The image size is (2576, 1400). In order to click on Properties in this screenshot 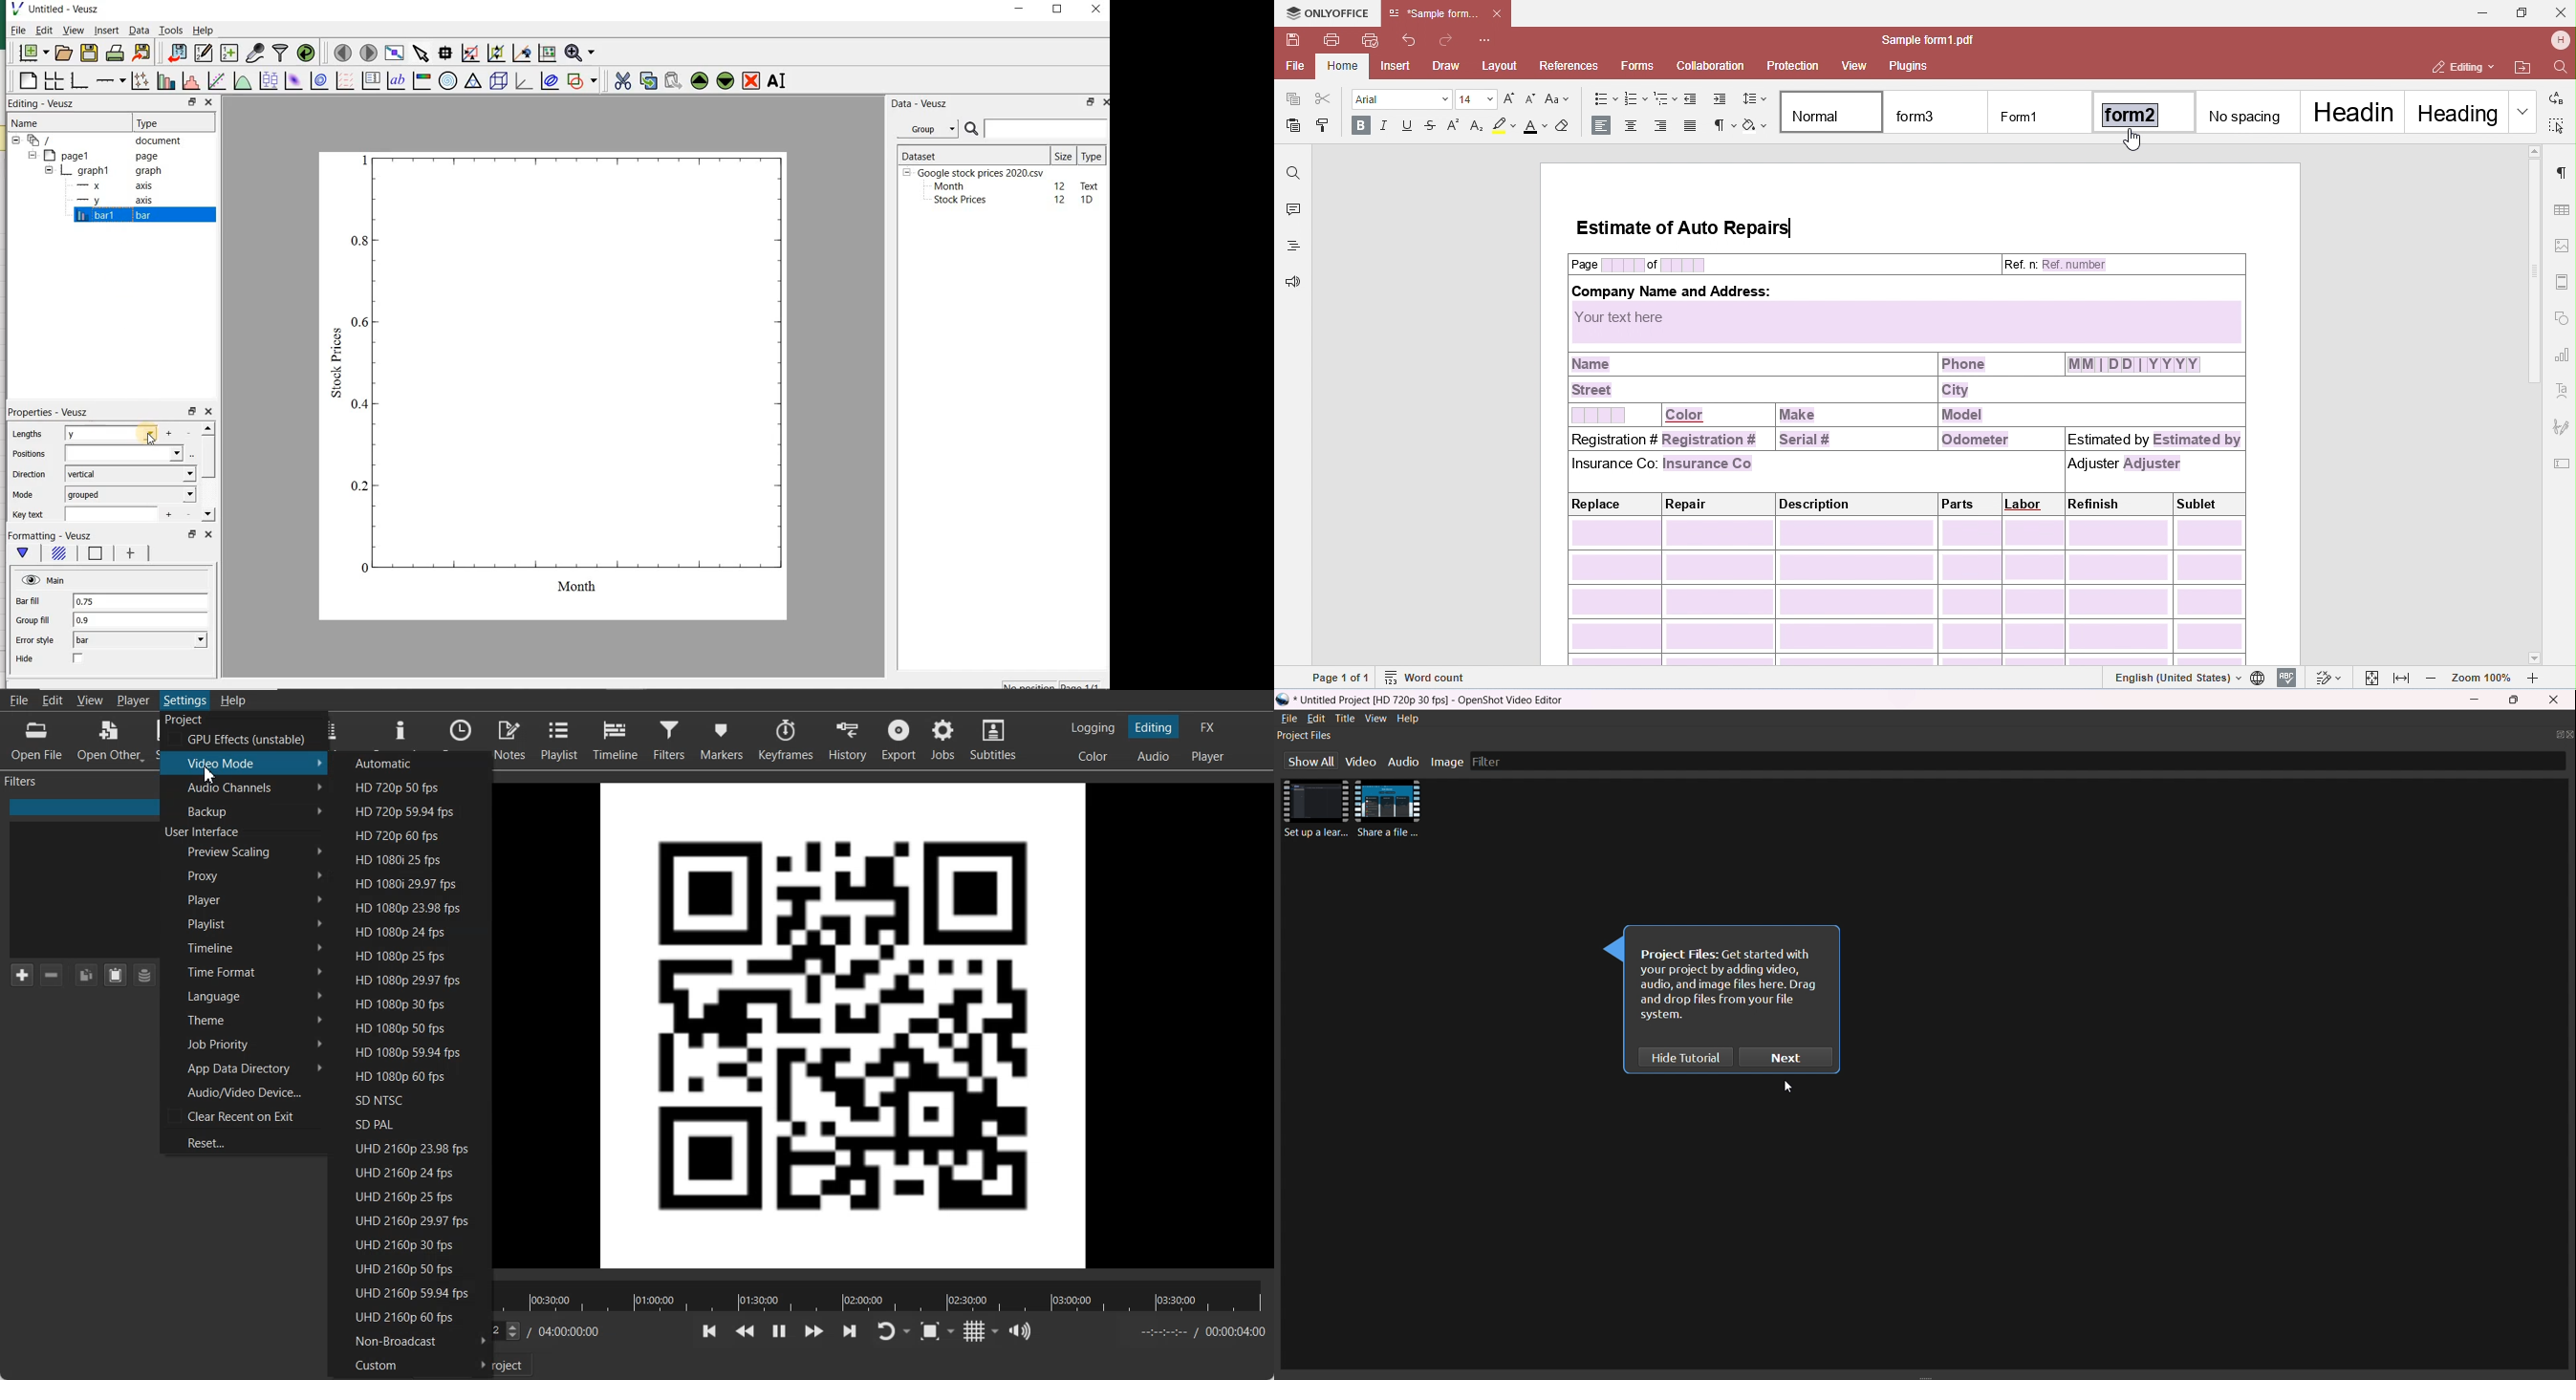, I will do `click(400, 731)`.